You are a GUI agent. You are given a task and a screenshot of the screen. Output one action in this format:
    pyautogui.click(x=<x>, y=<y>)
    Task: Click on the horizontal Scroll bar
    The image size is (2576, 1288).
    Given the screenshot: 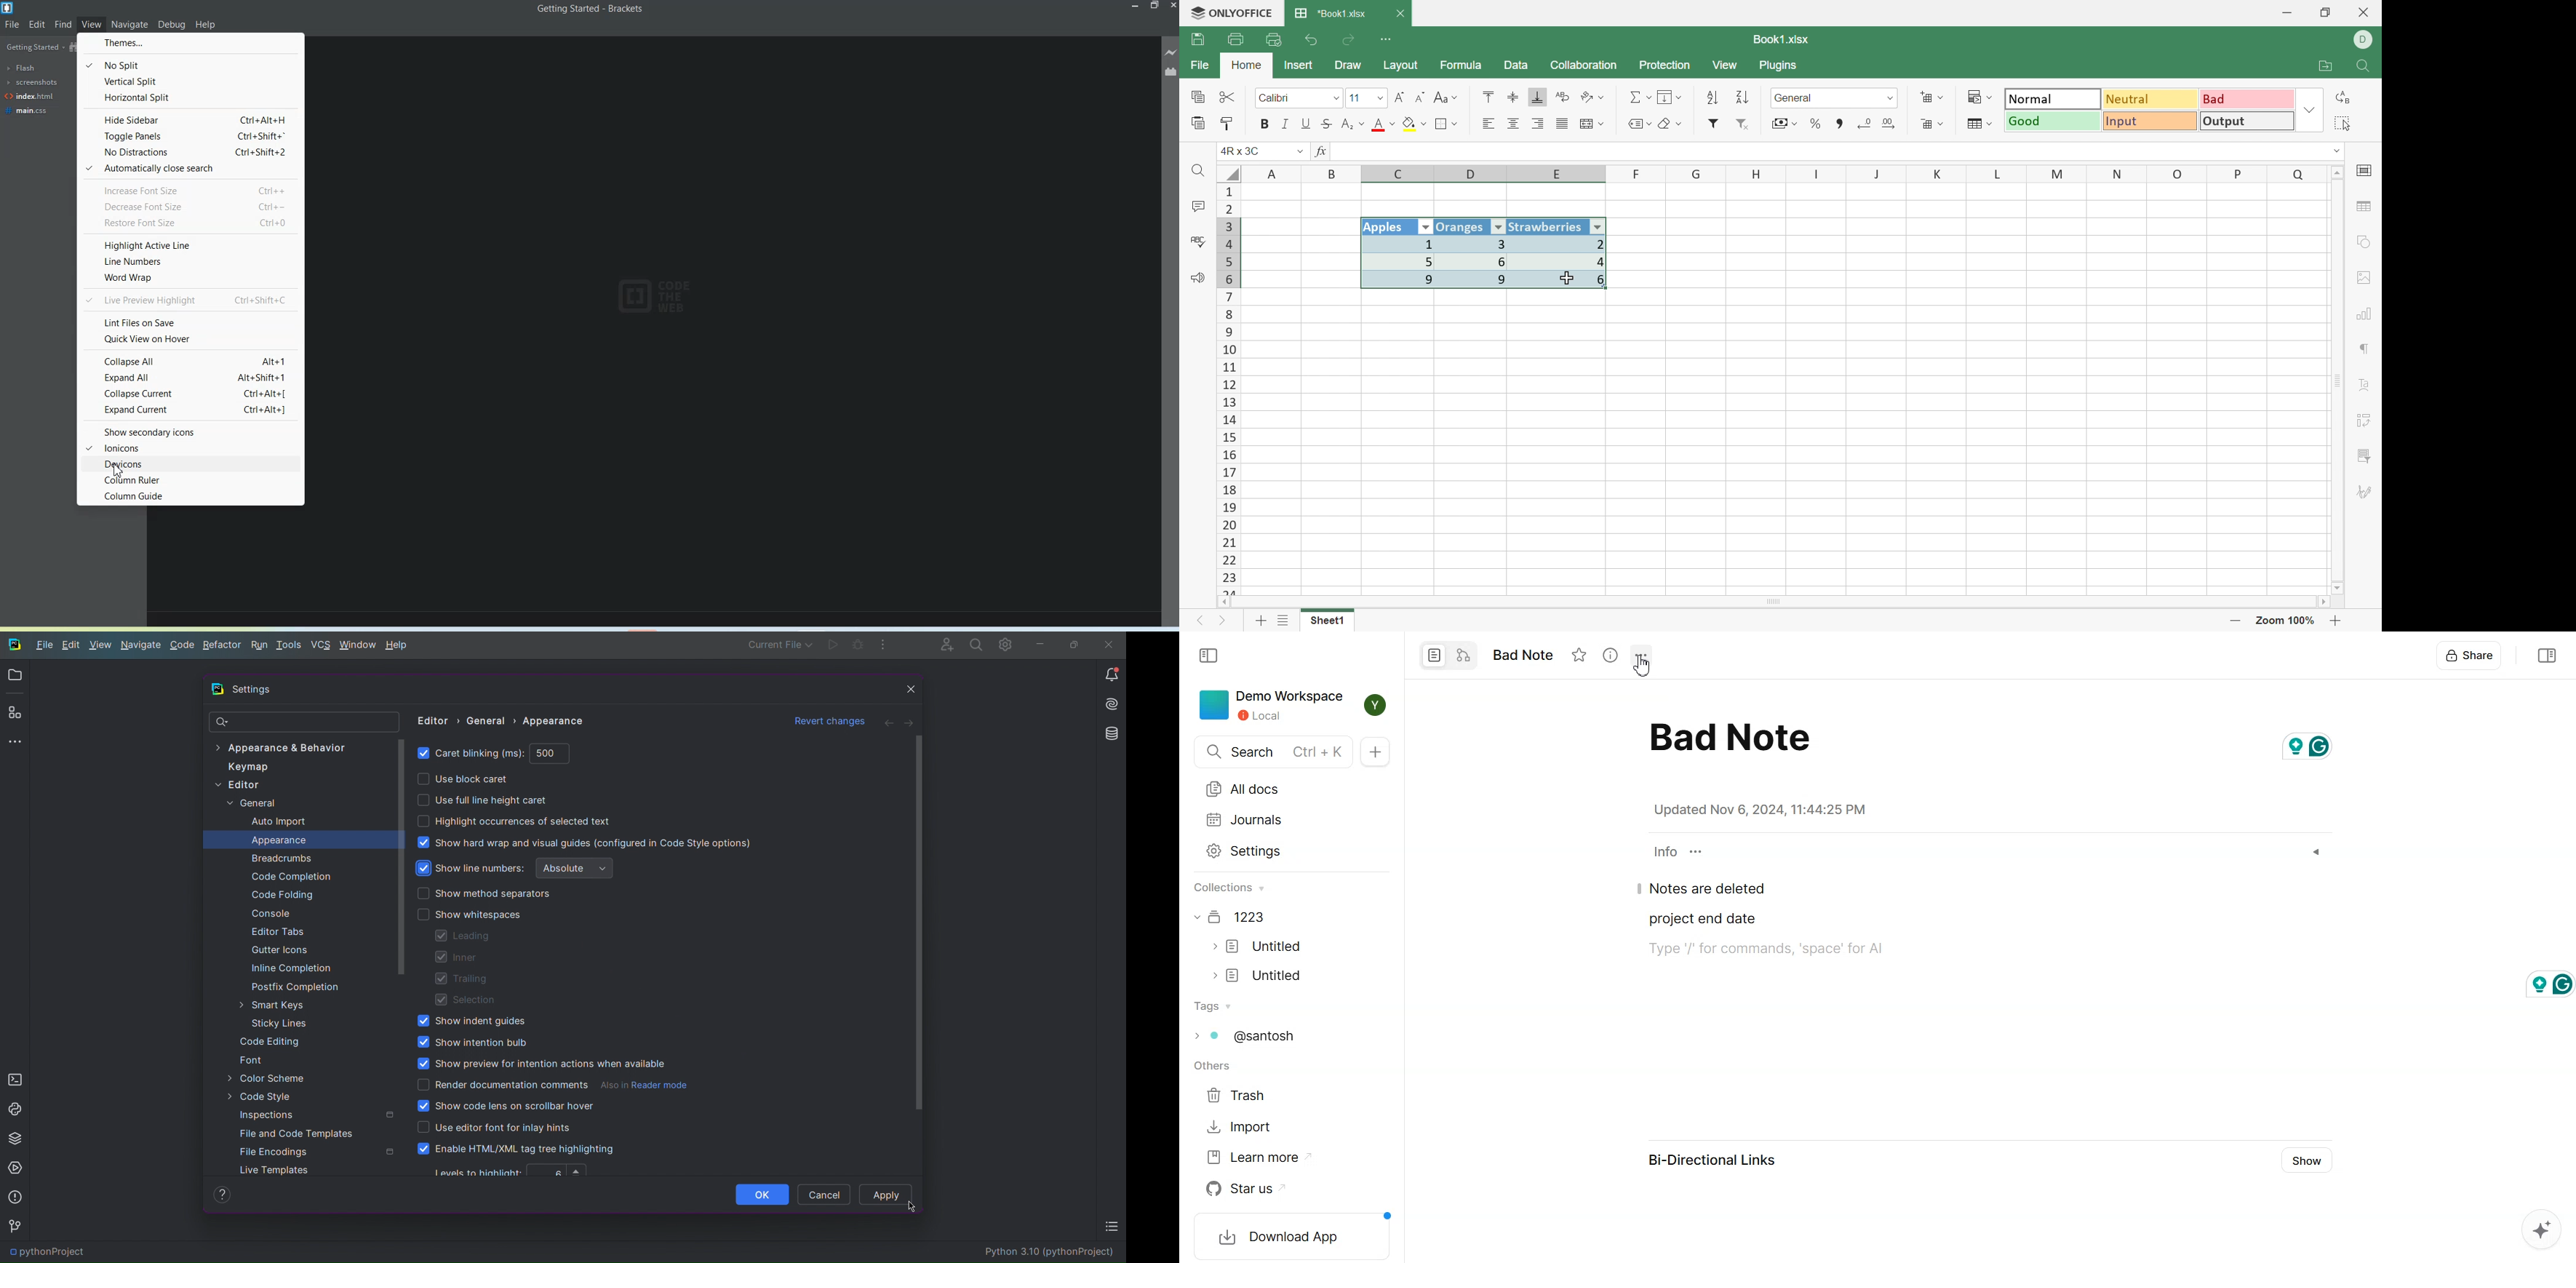 What is the action you would take?
    pyautogui.click(x=1777, y=600)
    